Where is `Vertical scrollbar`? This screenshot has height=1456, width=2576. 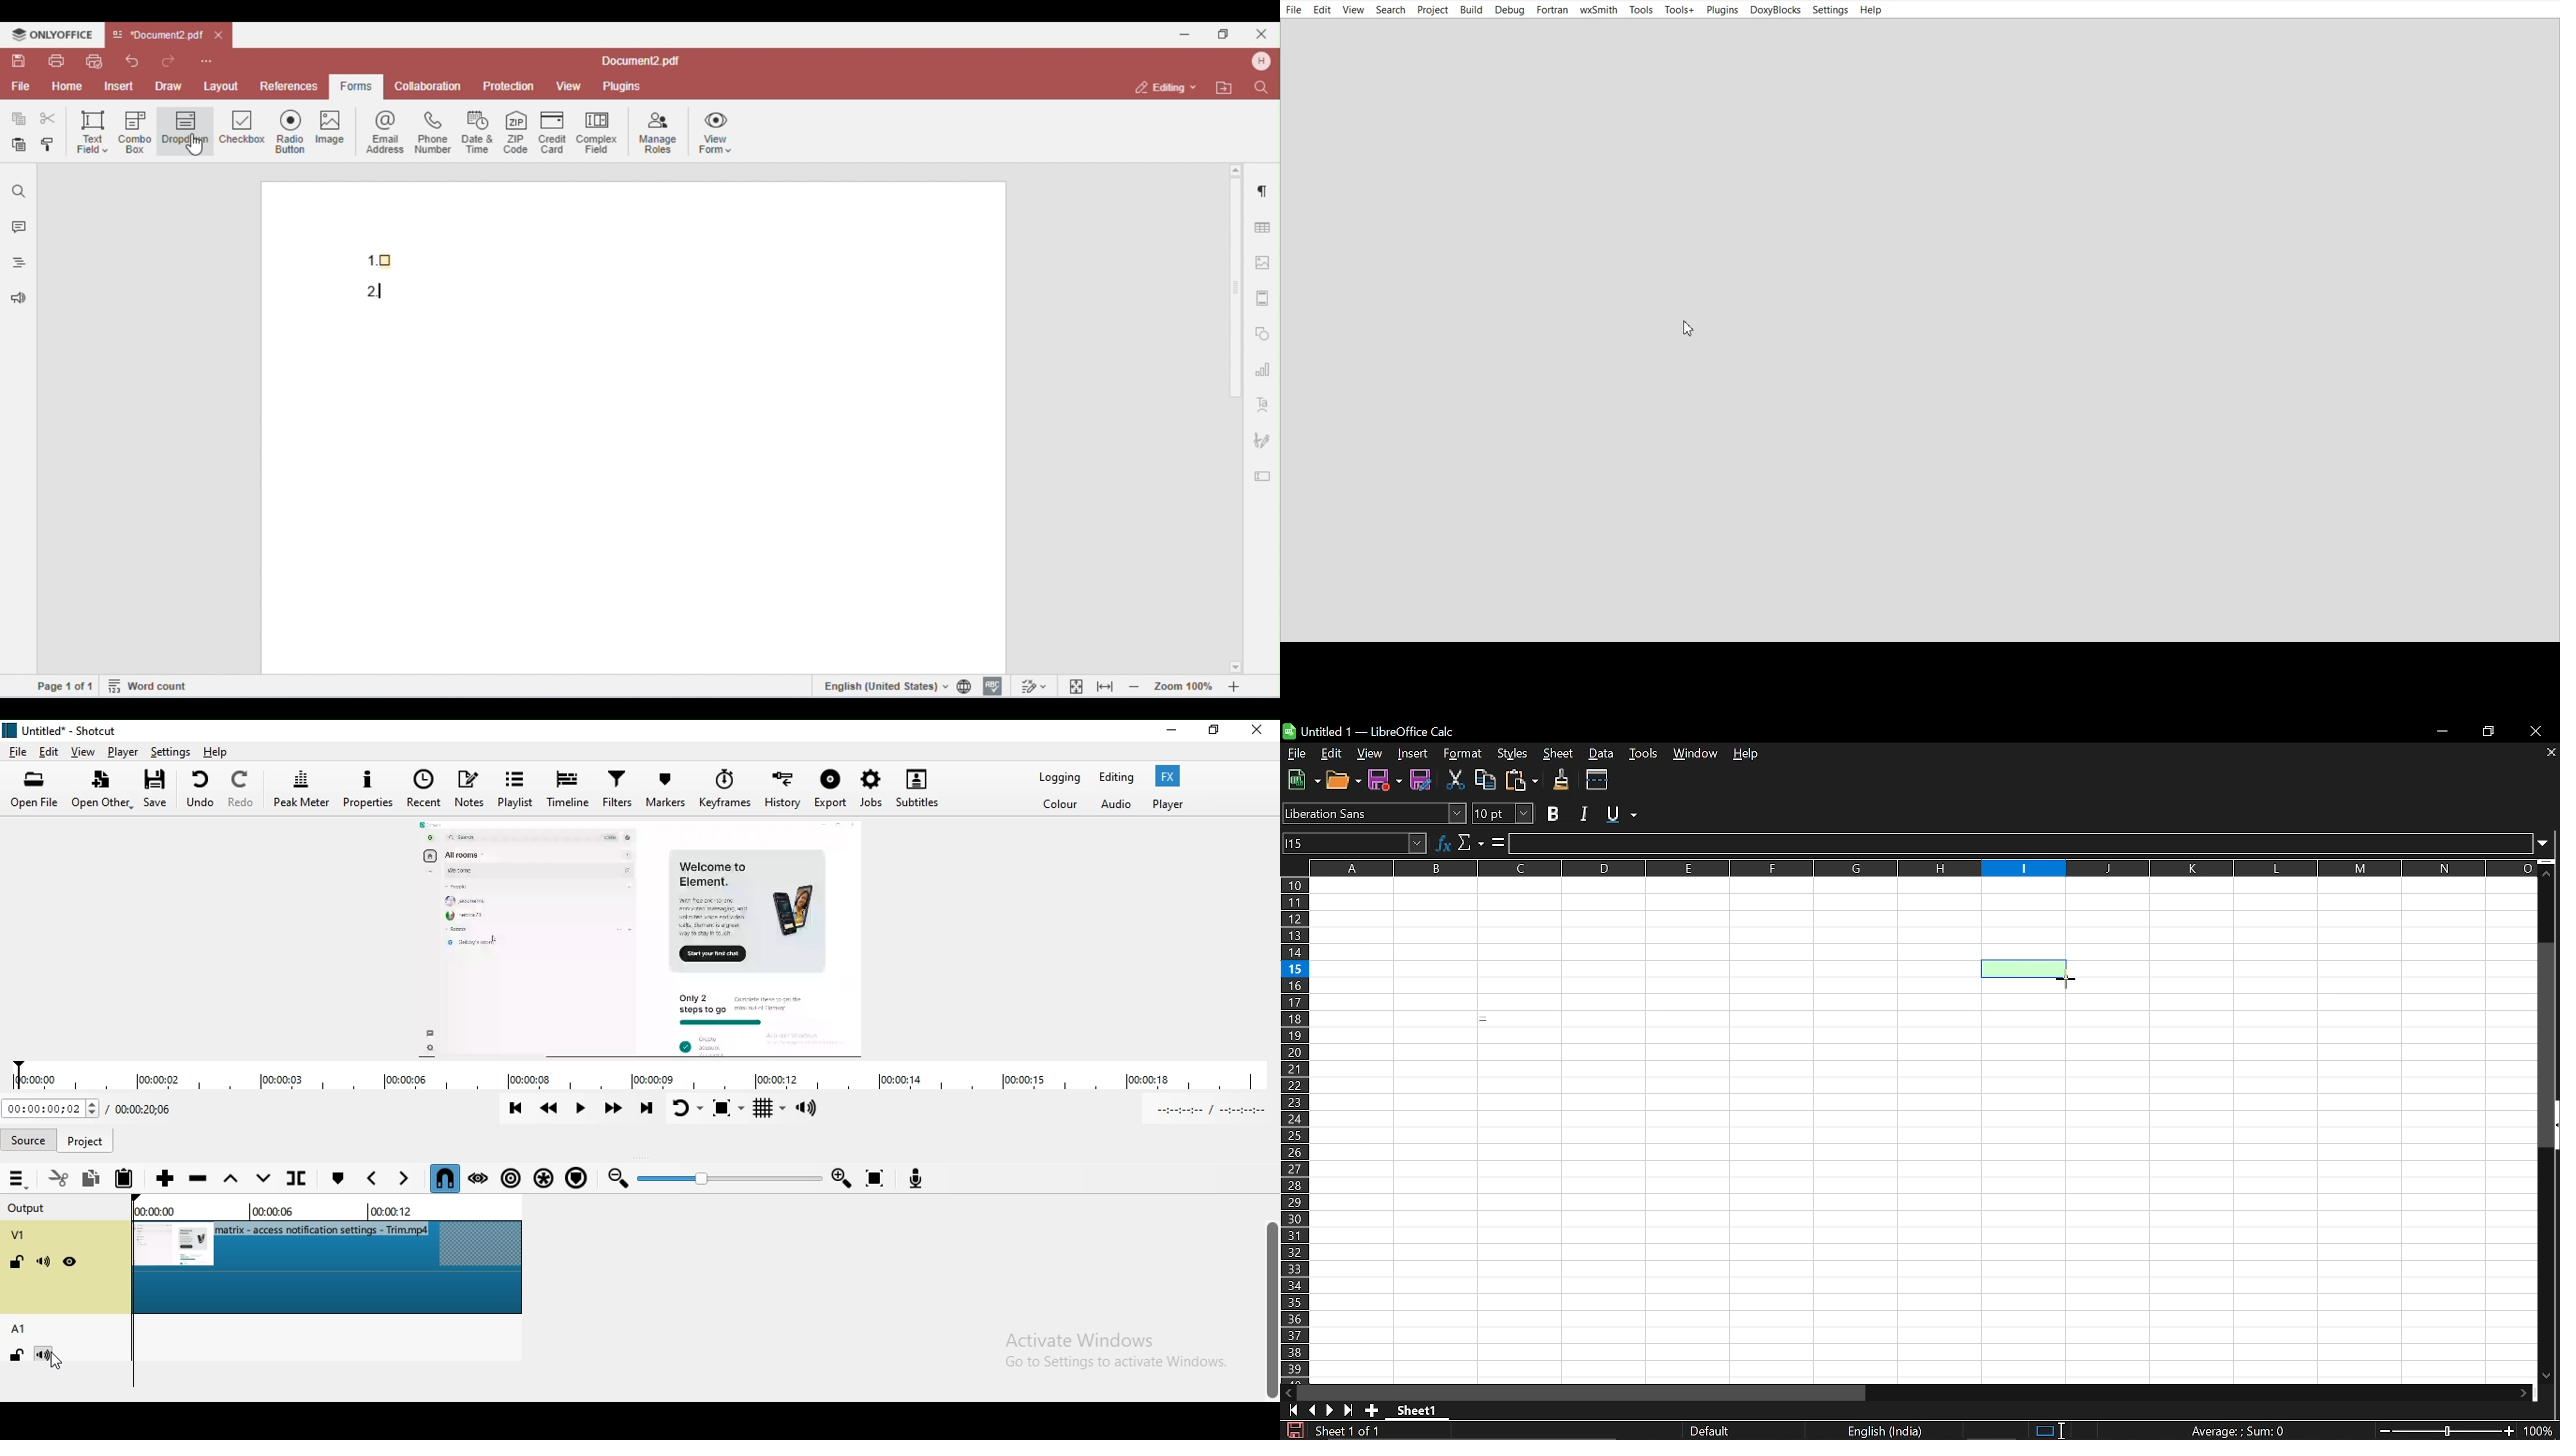
Vertical scrollbar is located at coordinates (2549, 1047).